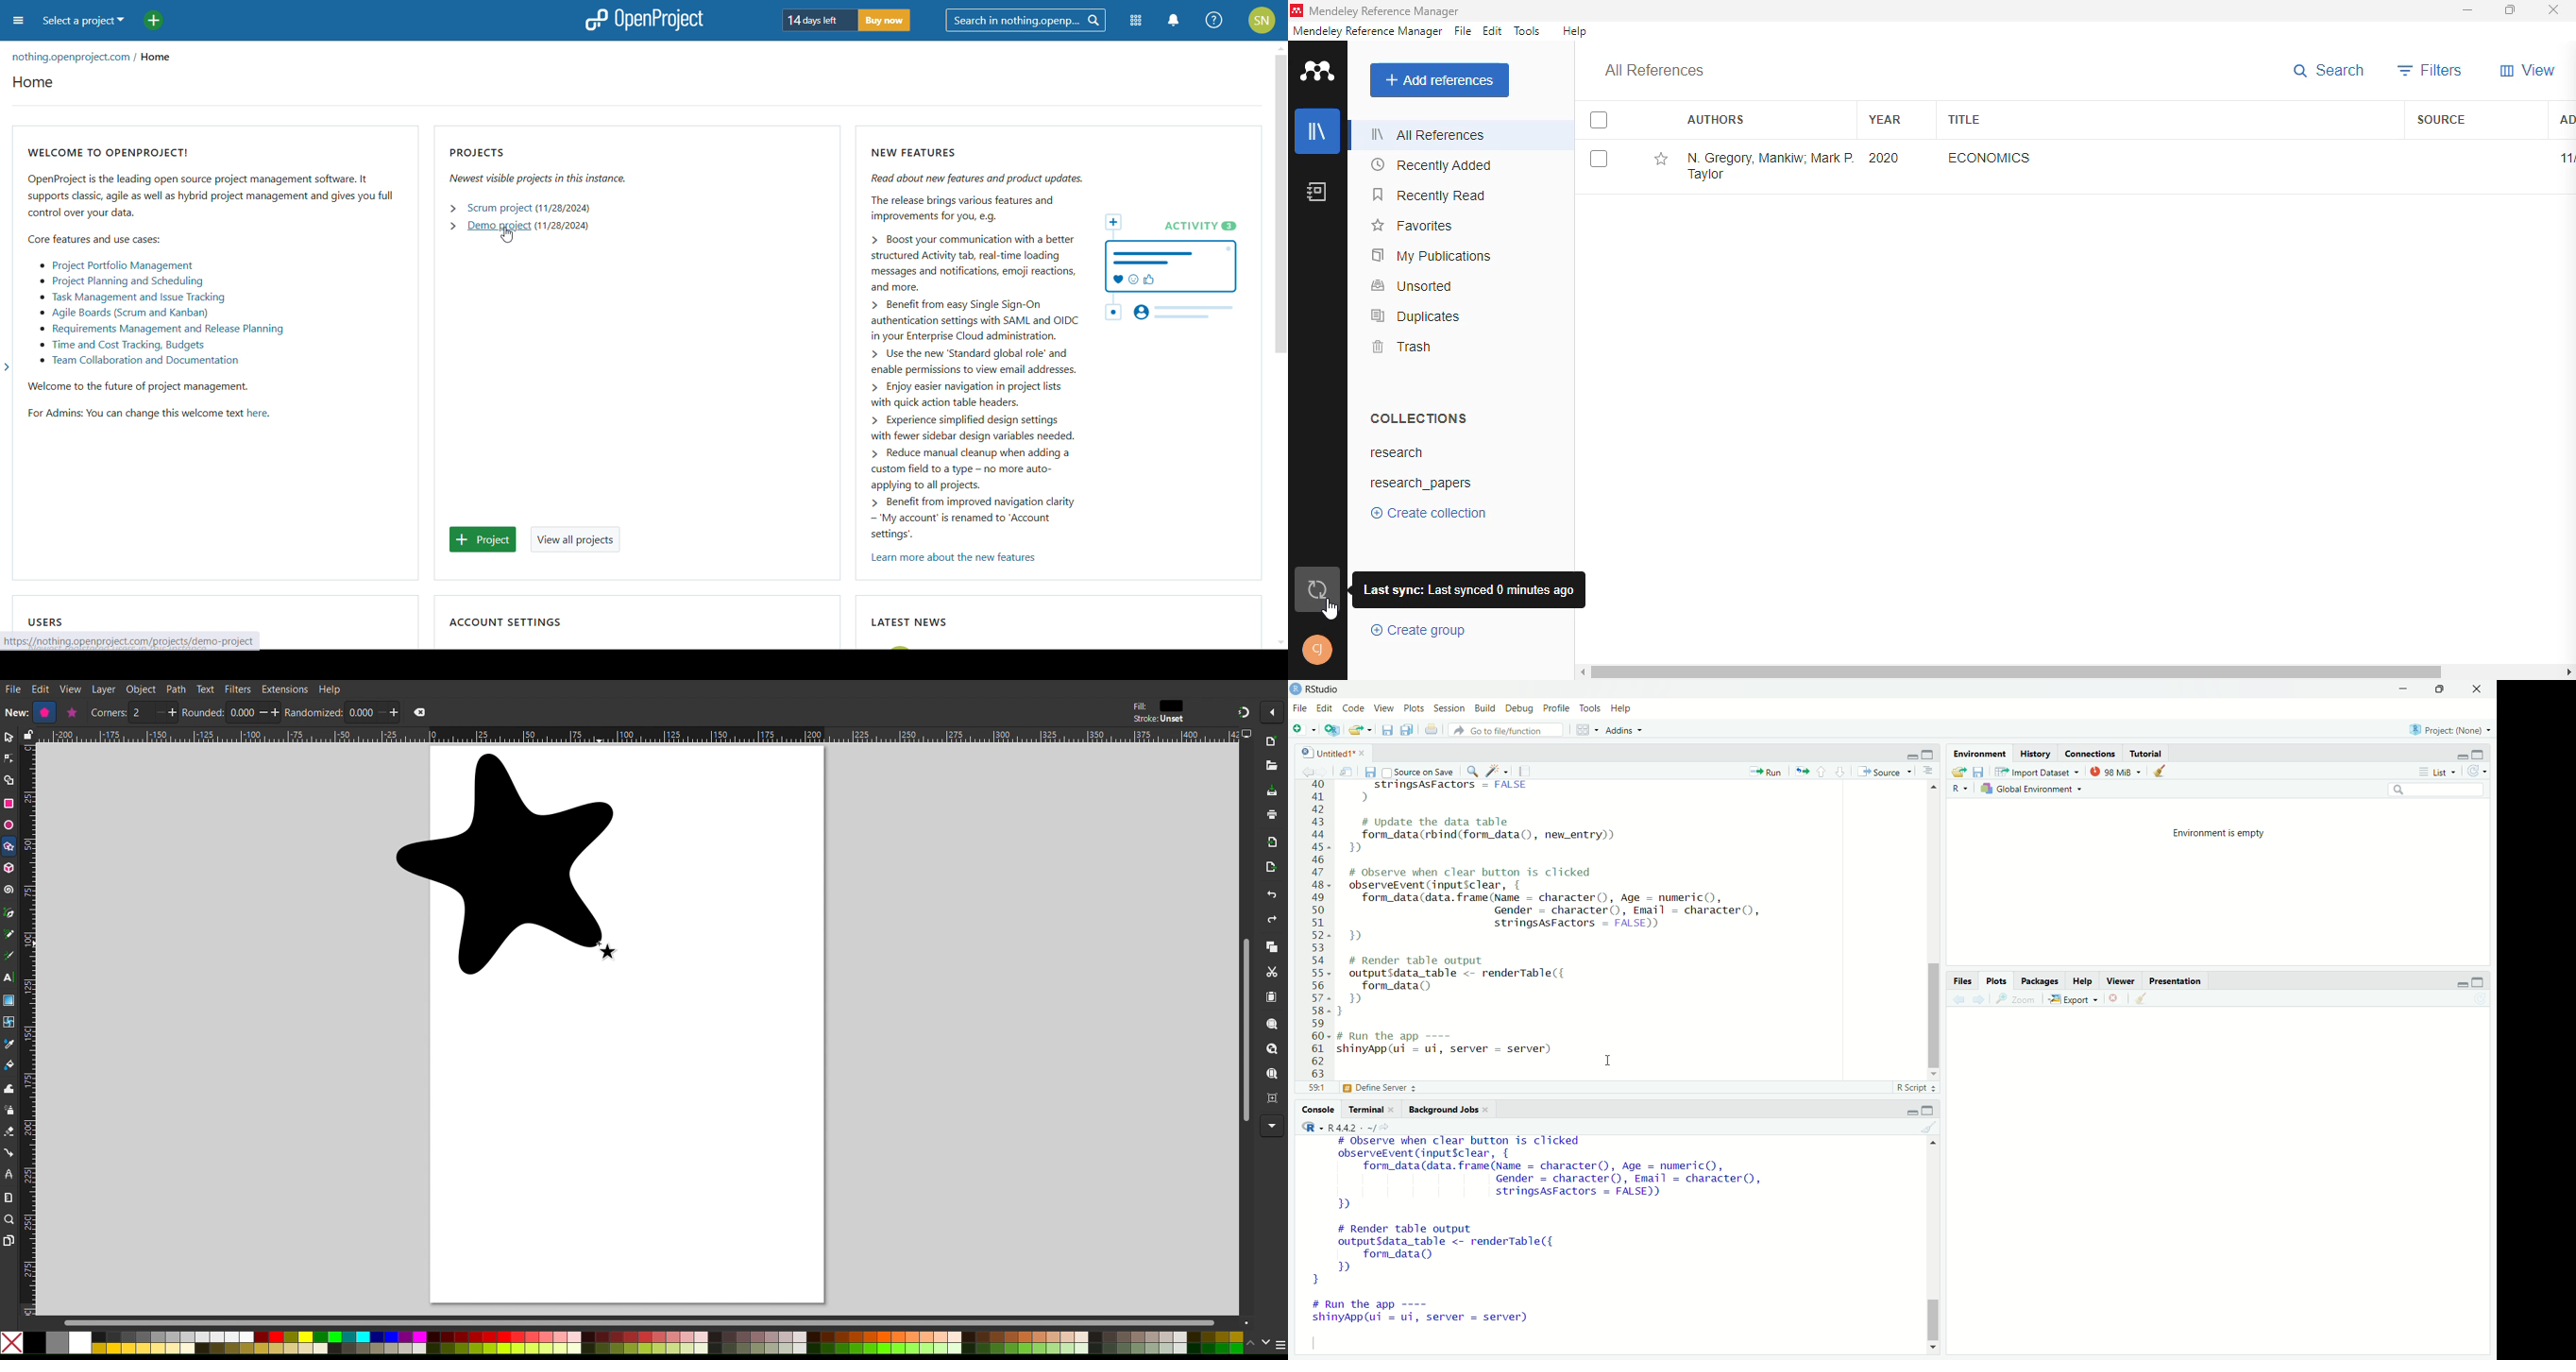  What do you see at coordinates (1883, 772) in the screenshot?
I see `source the contents of the active document` at bounding box center [1883, 772].